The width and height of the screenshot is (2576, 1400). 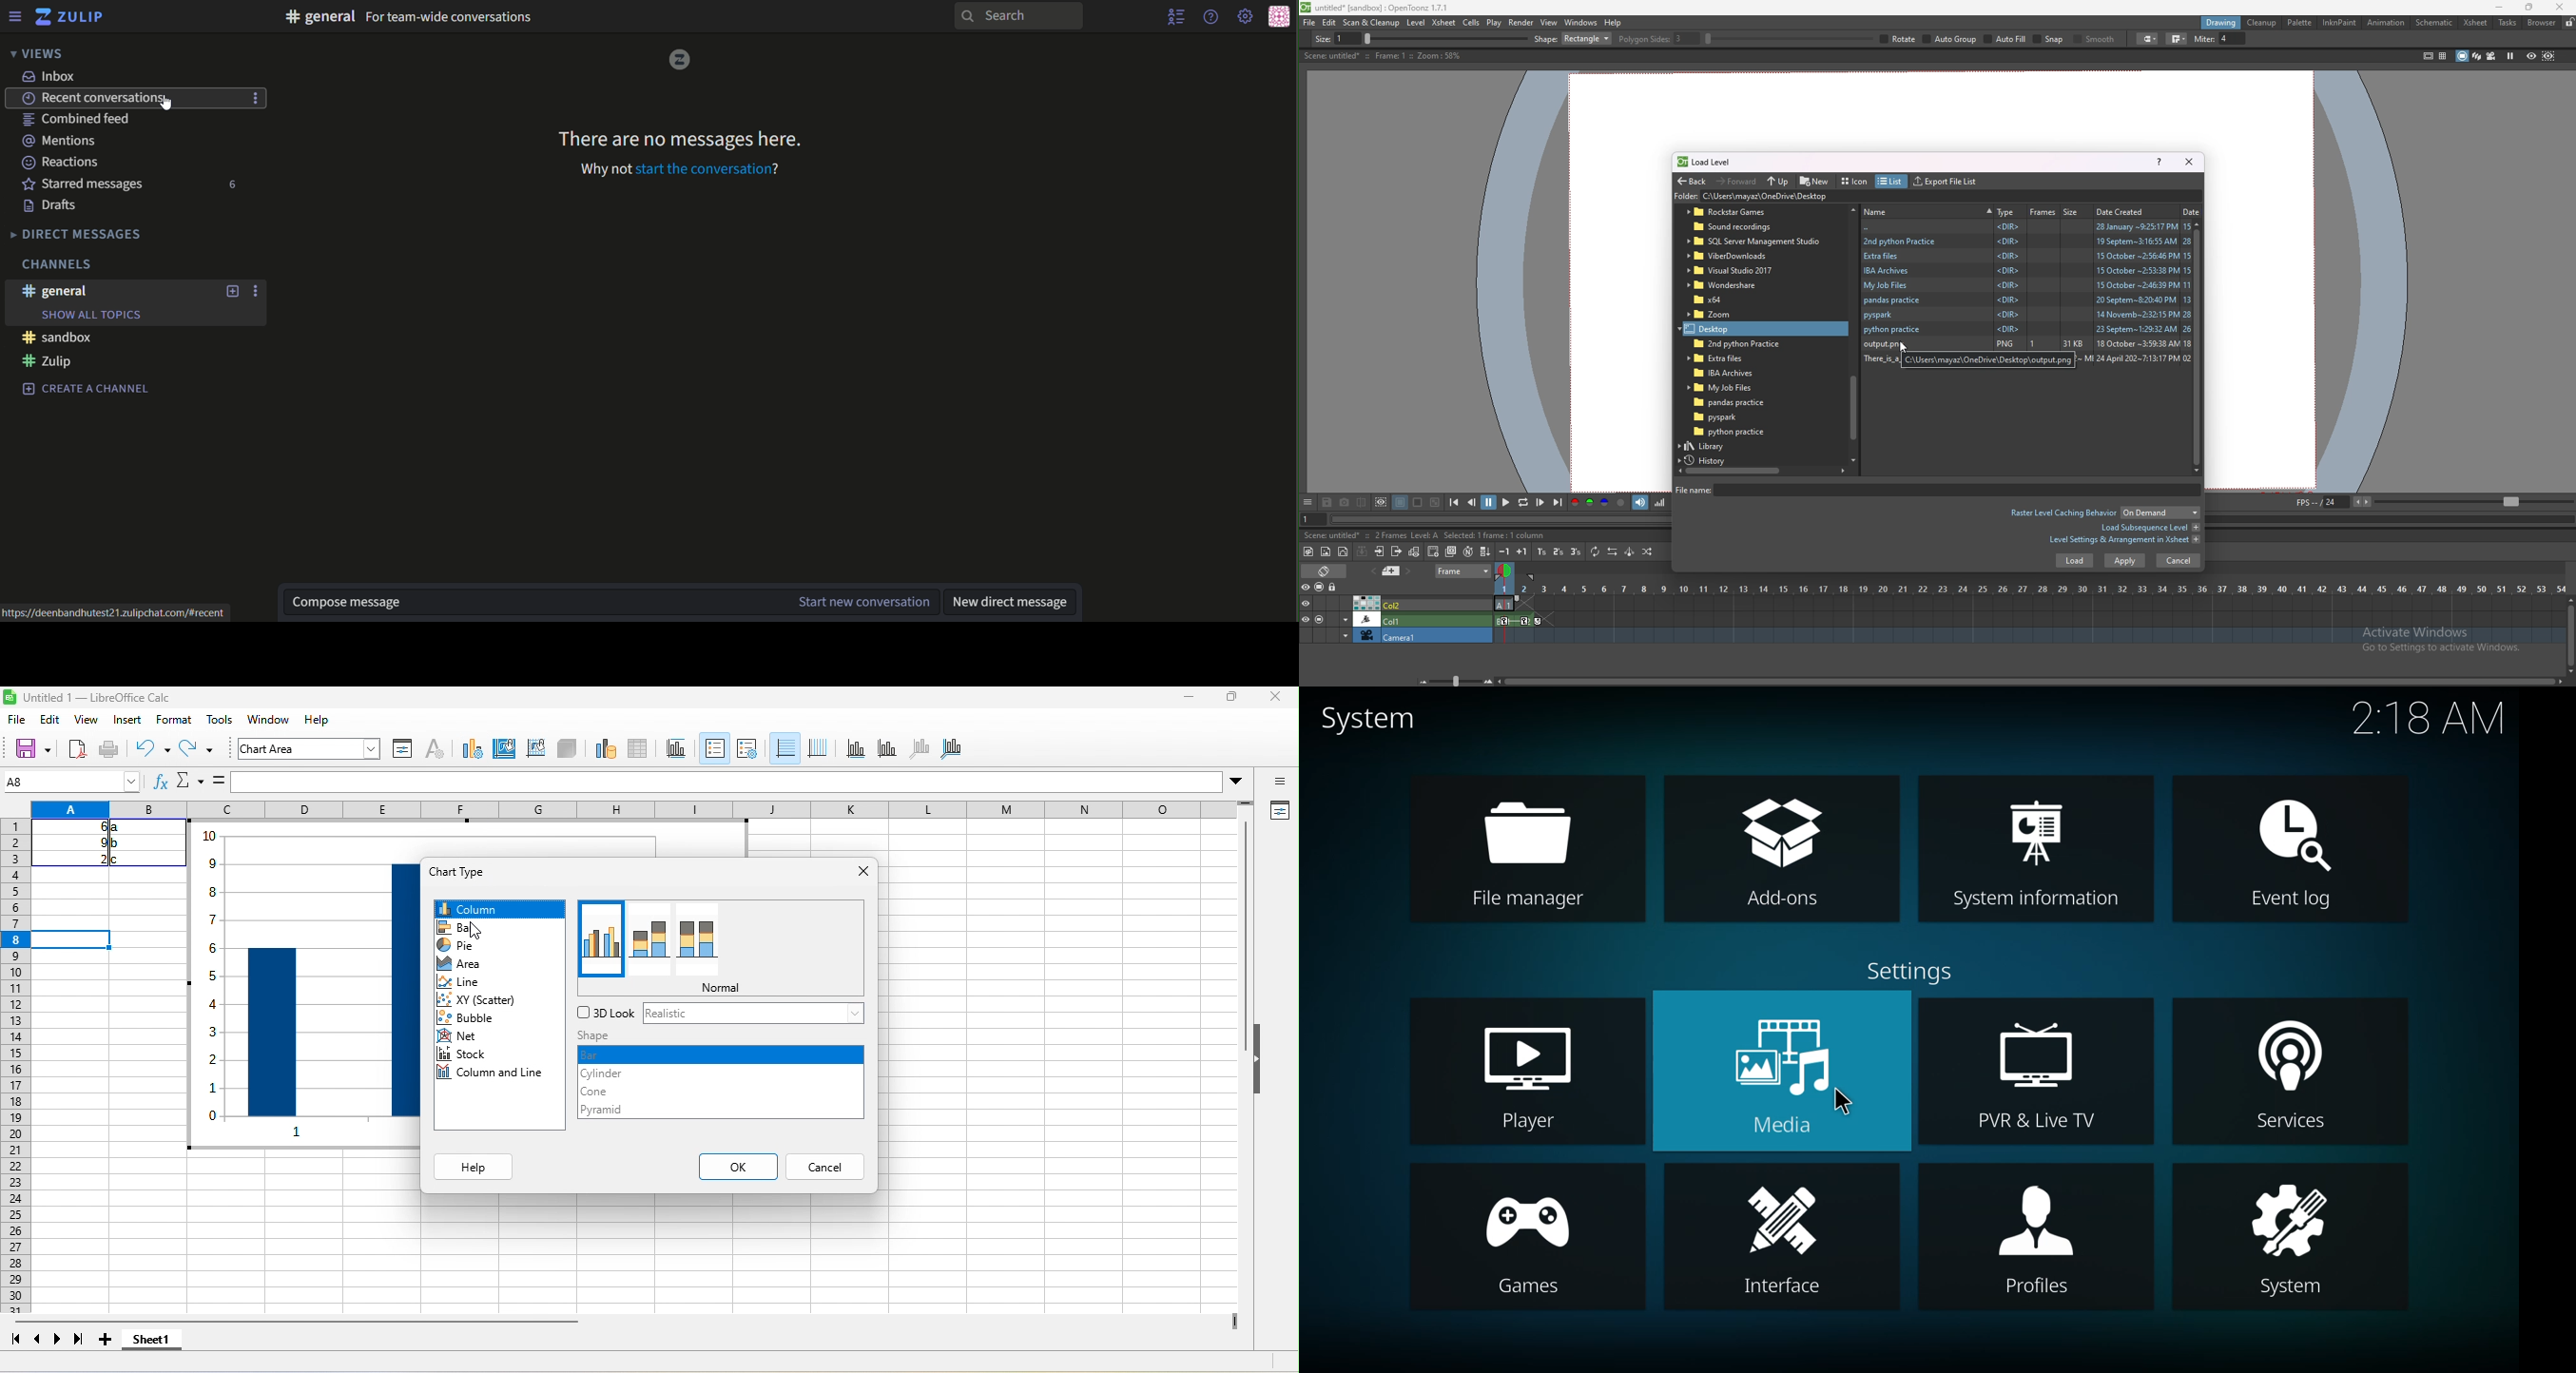 I want to click on interface, so click(x=1772, y=1234).